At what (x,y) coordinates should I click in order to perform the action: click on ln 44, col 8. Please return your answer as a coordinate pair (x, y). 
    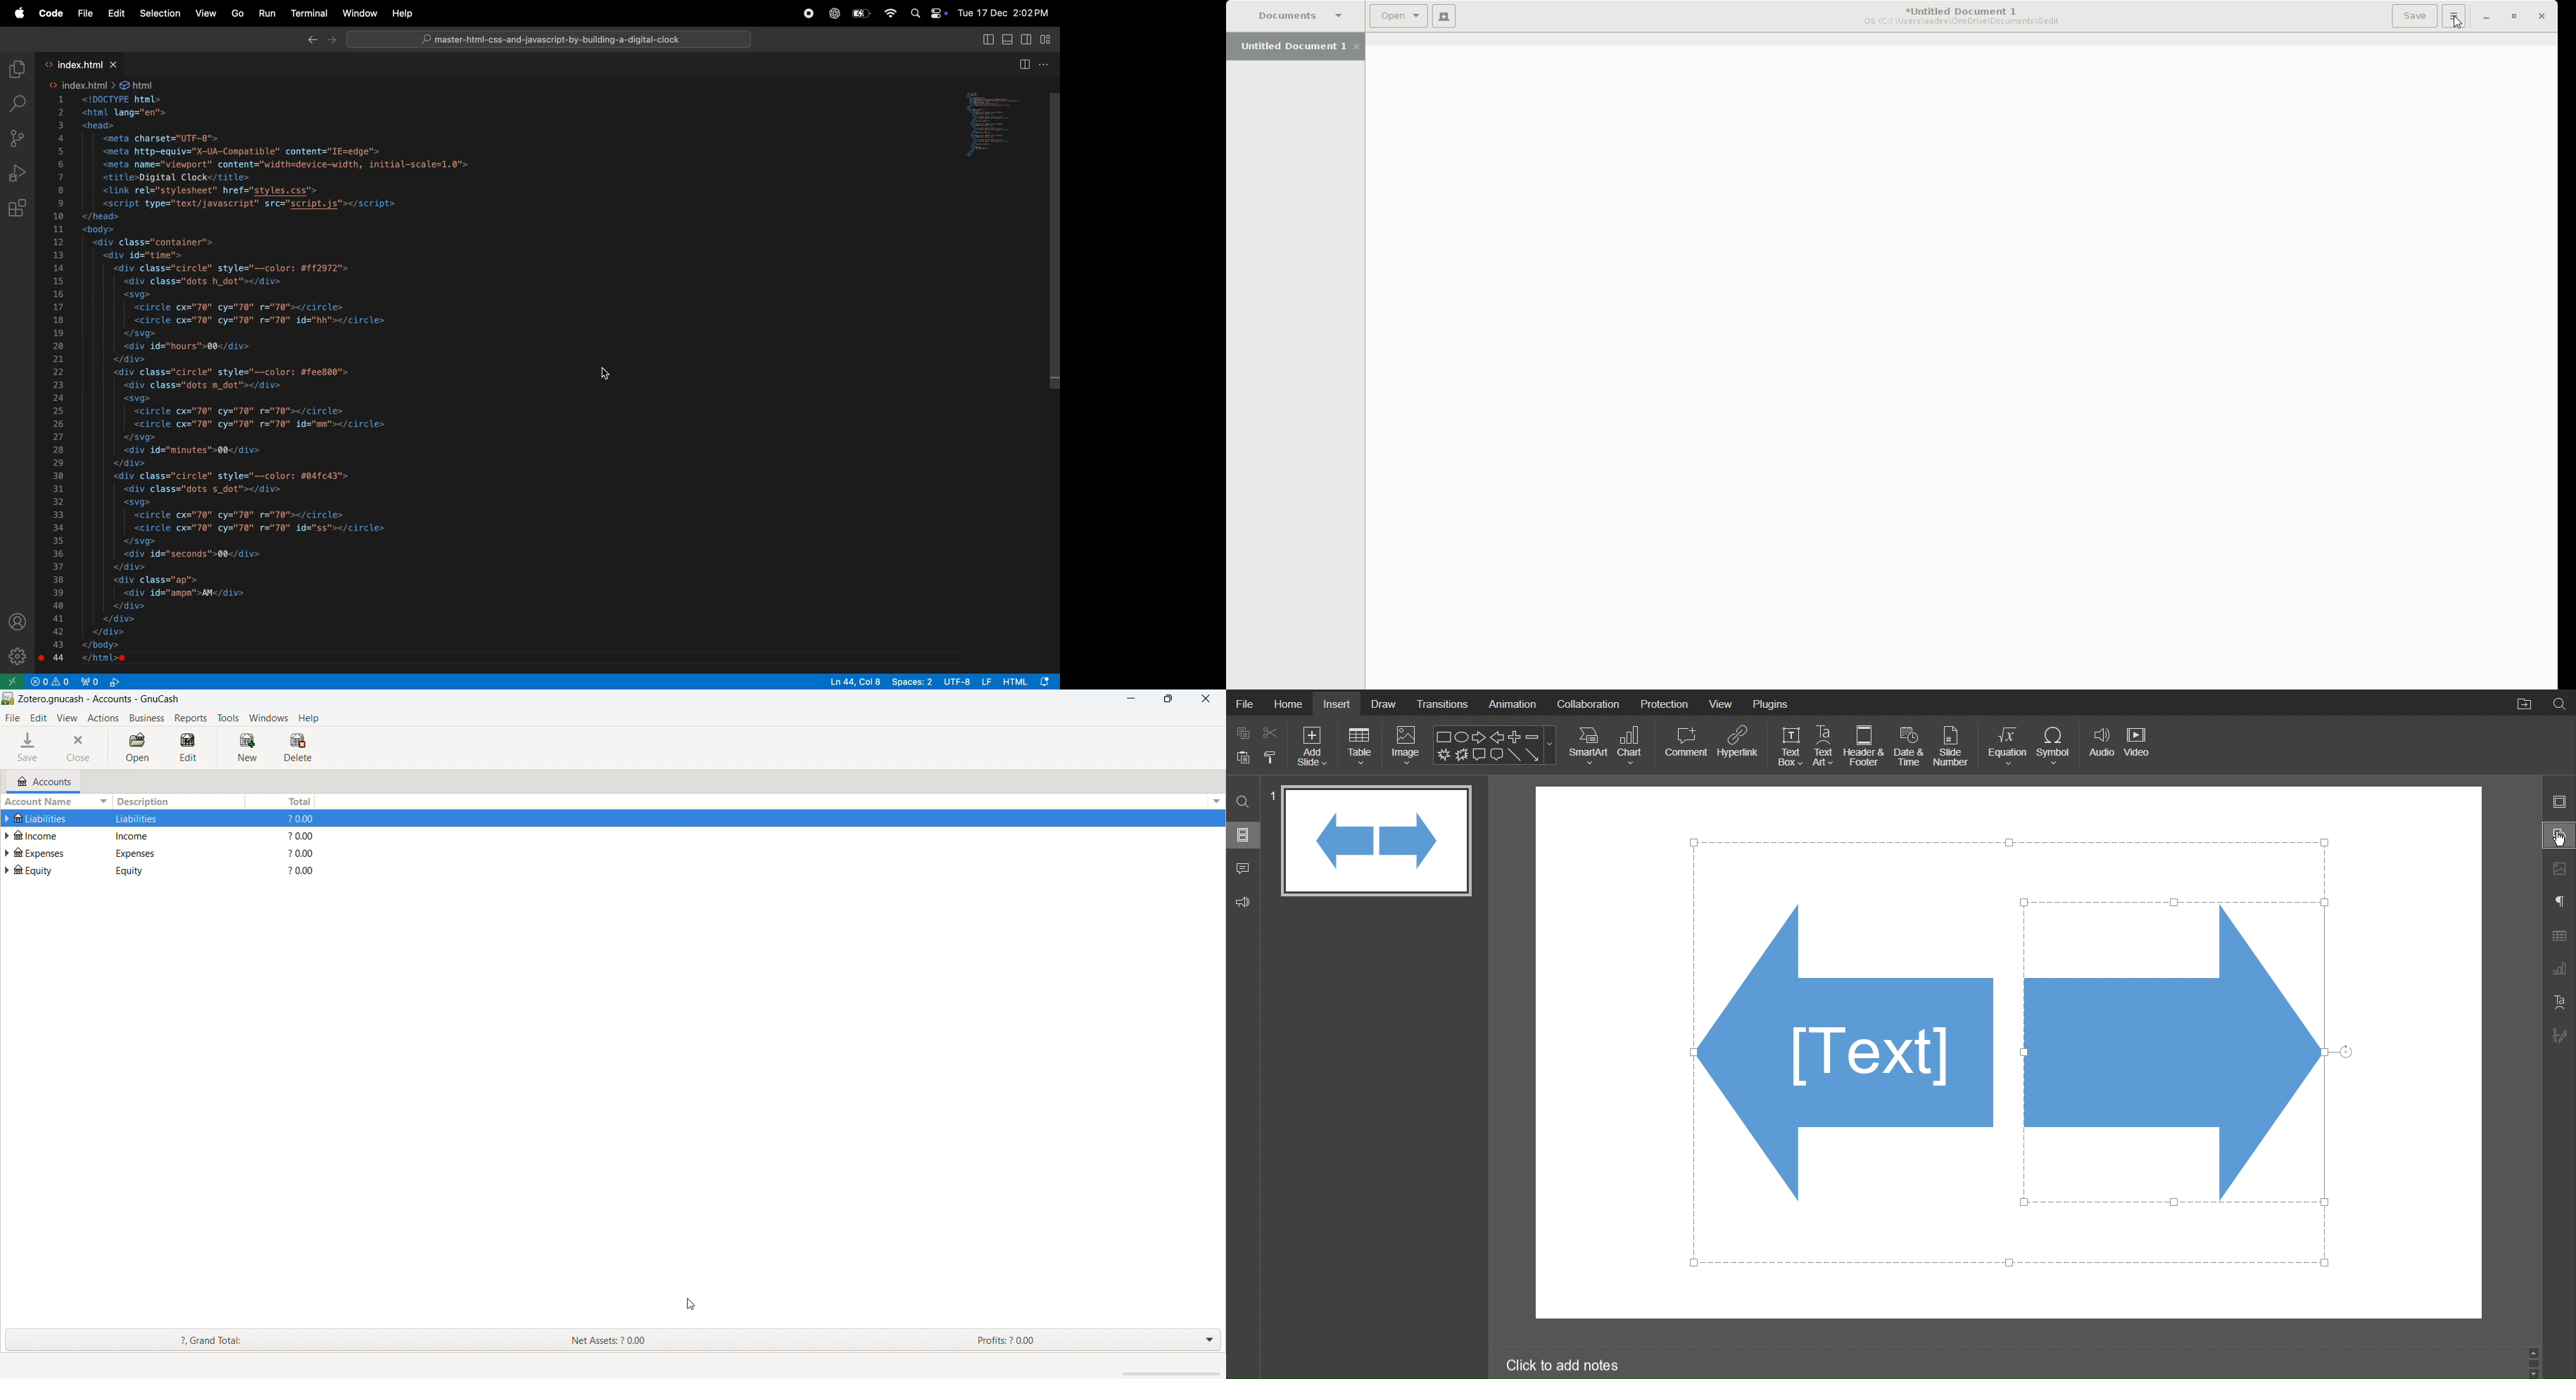
    Looking at the image, I should click on (850, 680).